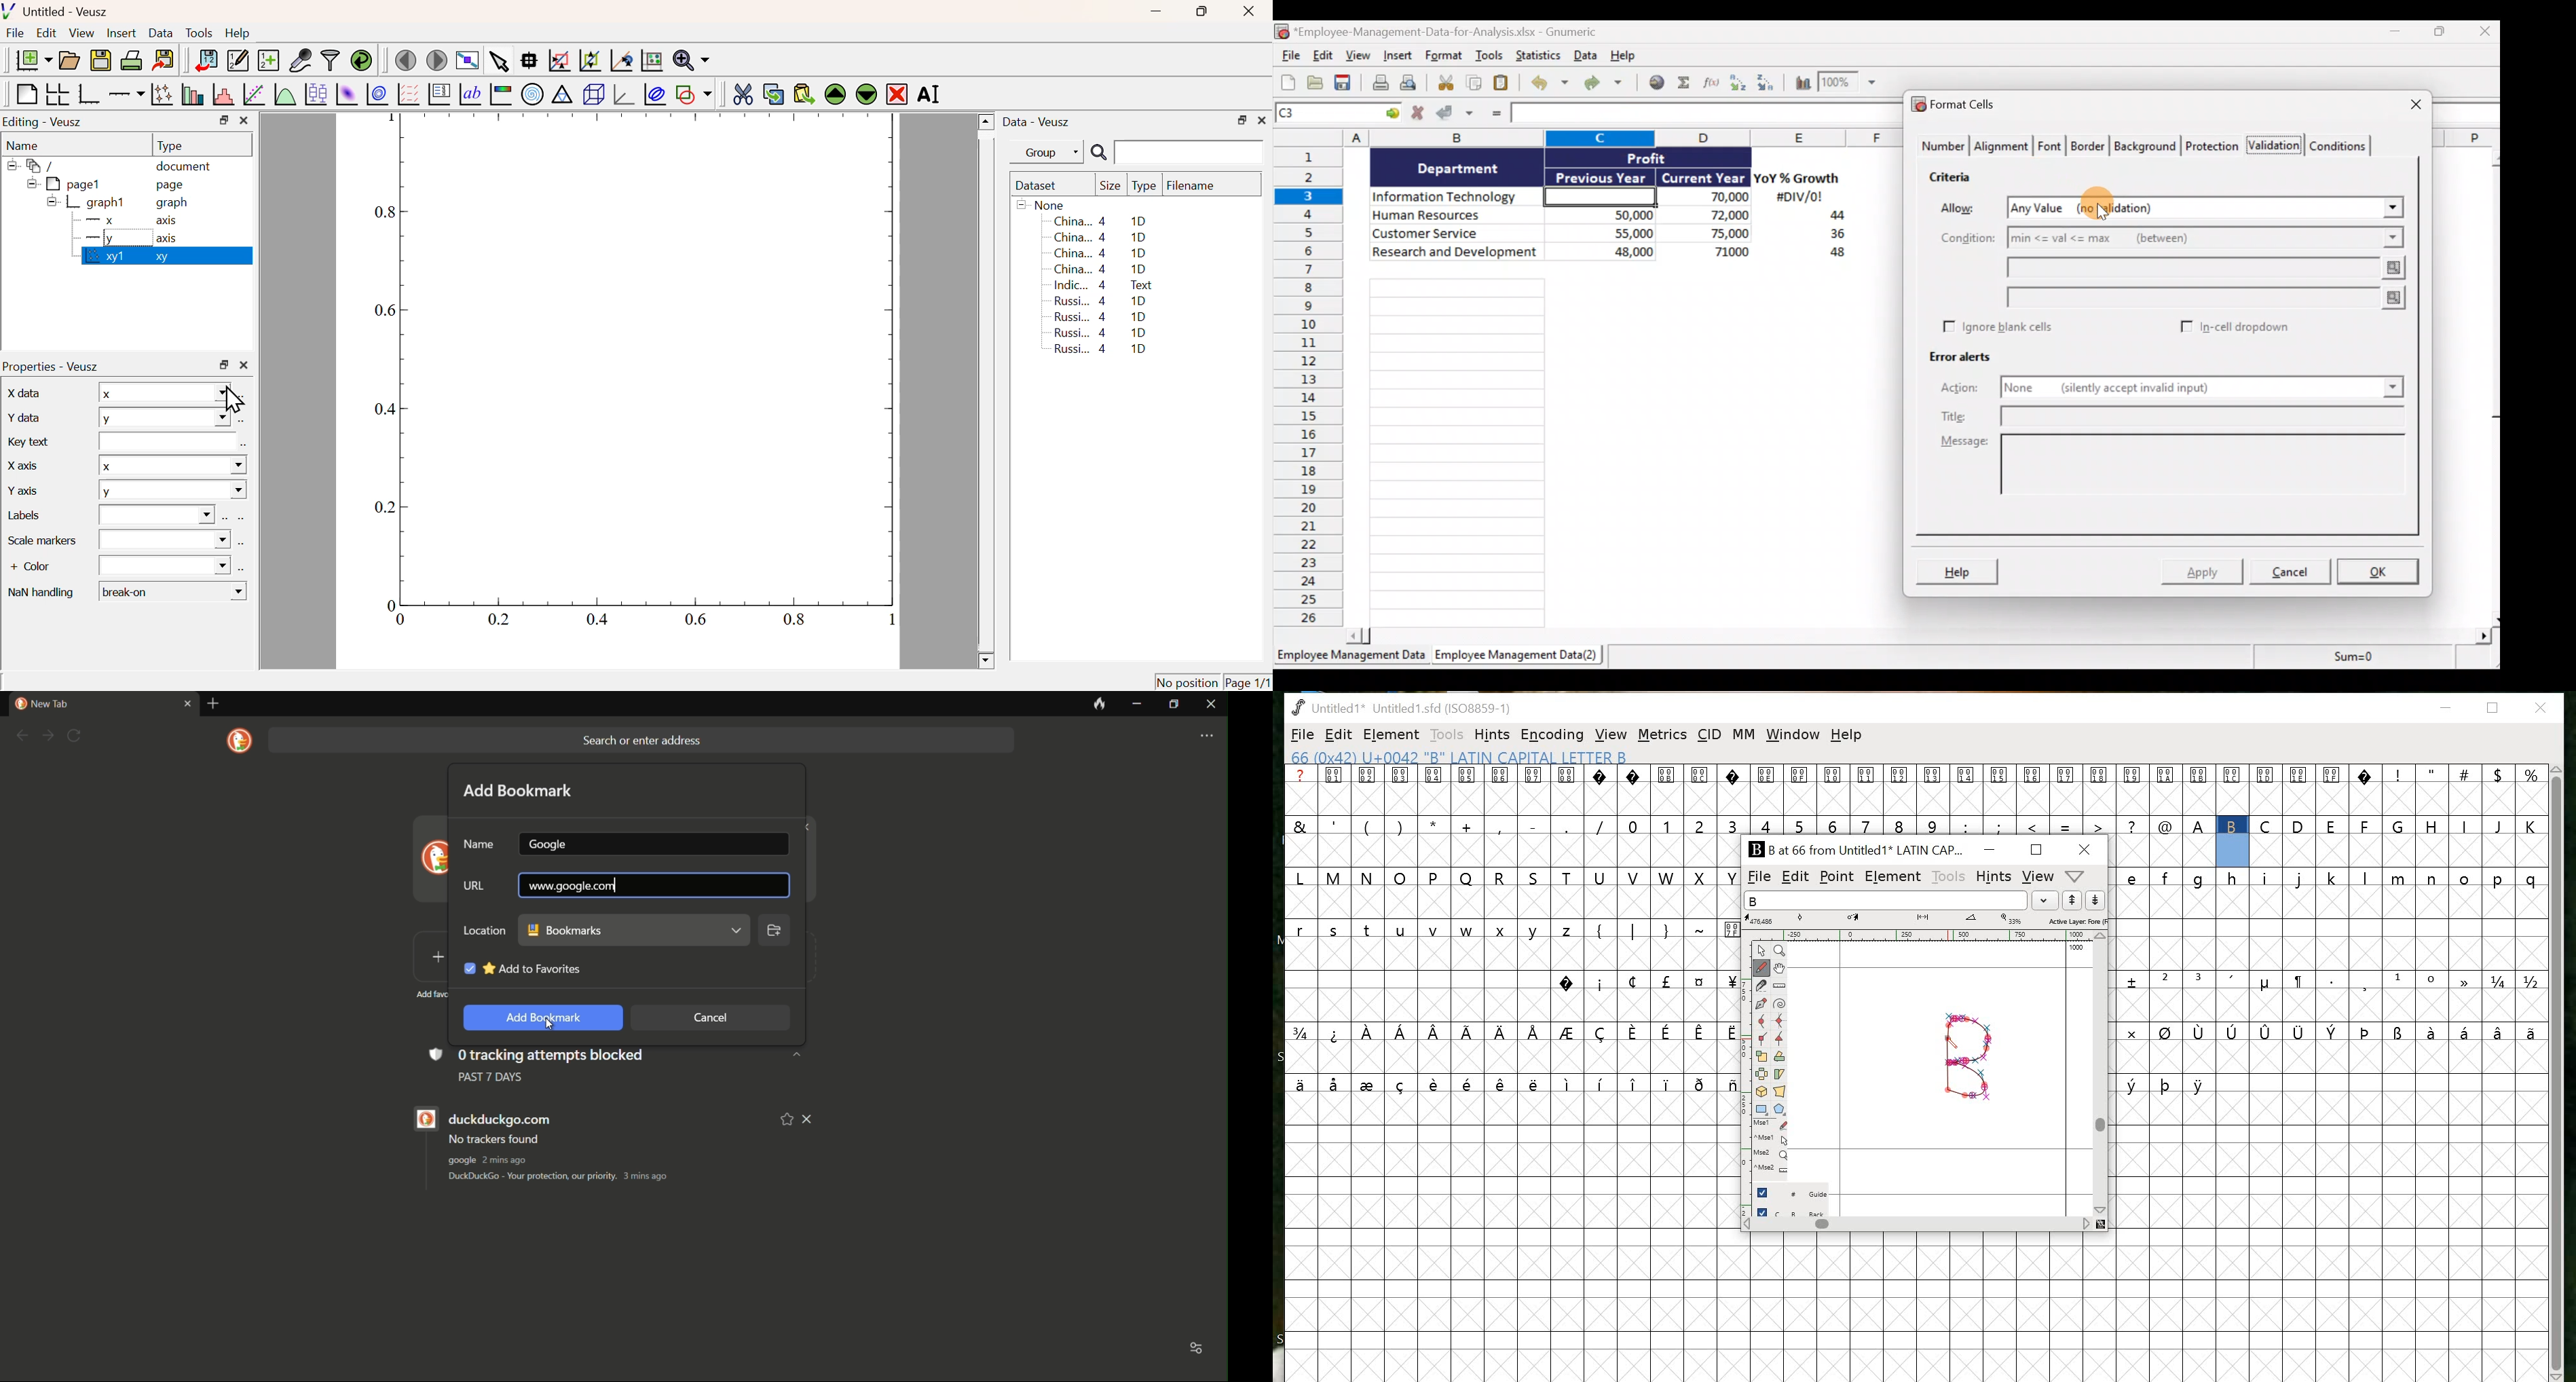  What do you see at coordinates (407, 61) in the screenshot?
I see `Previous Page` at bounding box center [407, 61].